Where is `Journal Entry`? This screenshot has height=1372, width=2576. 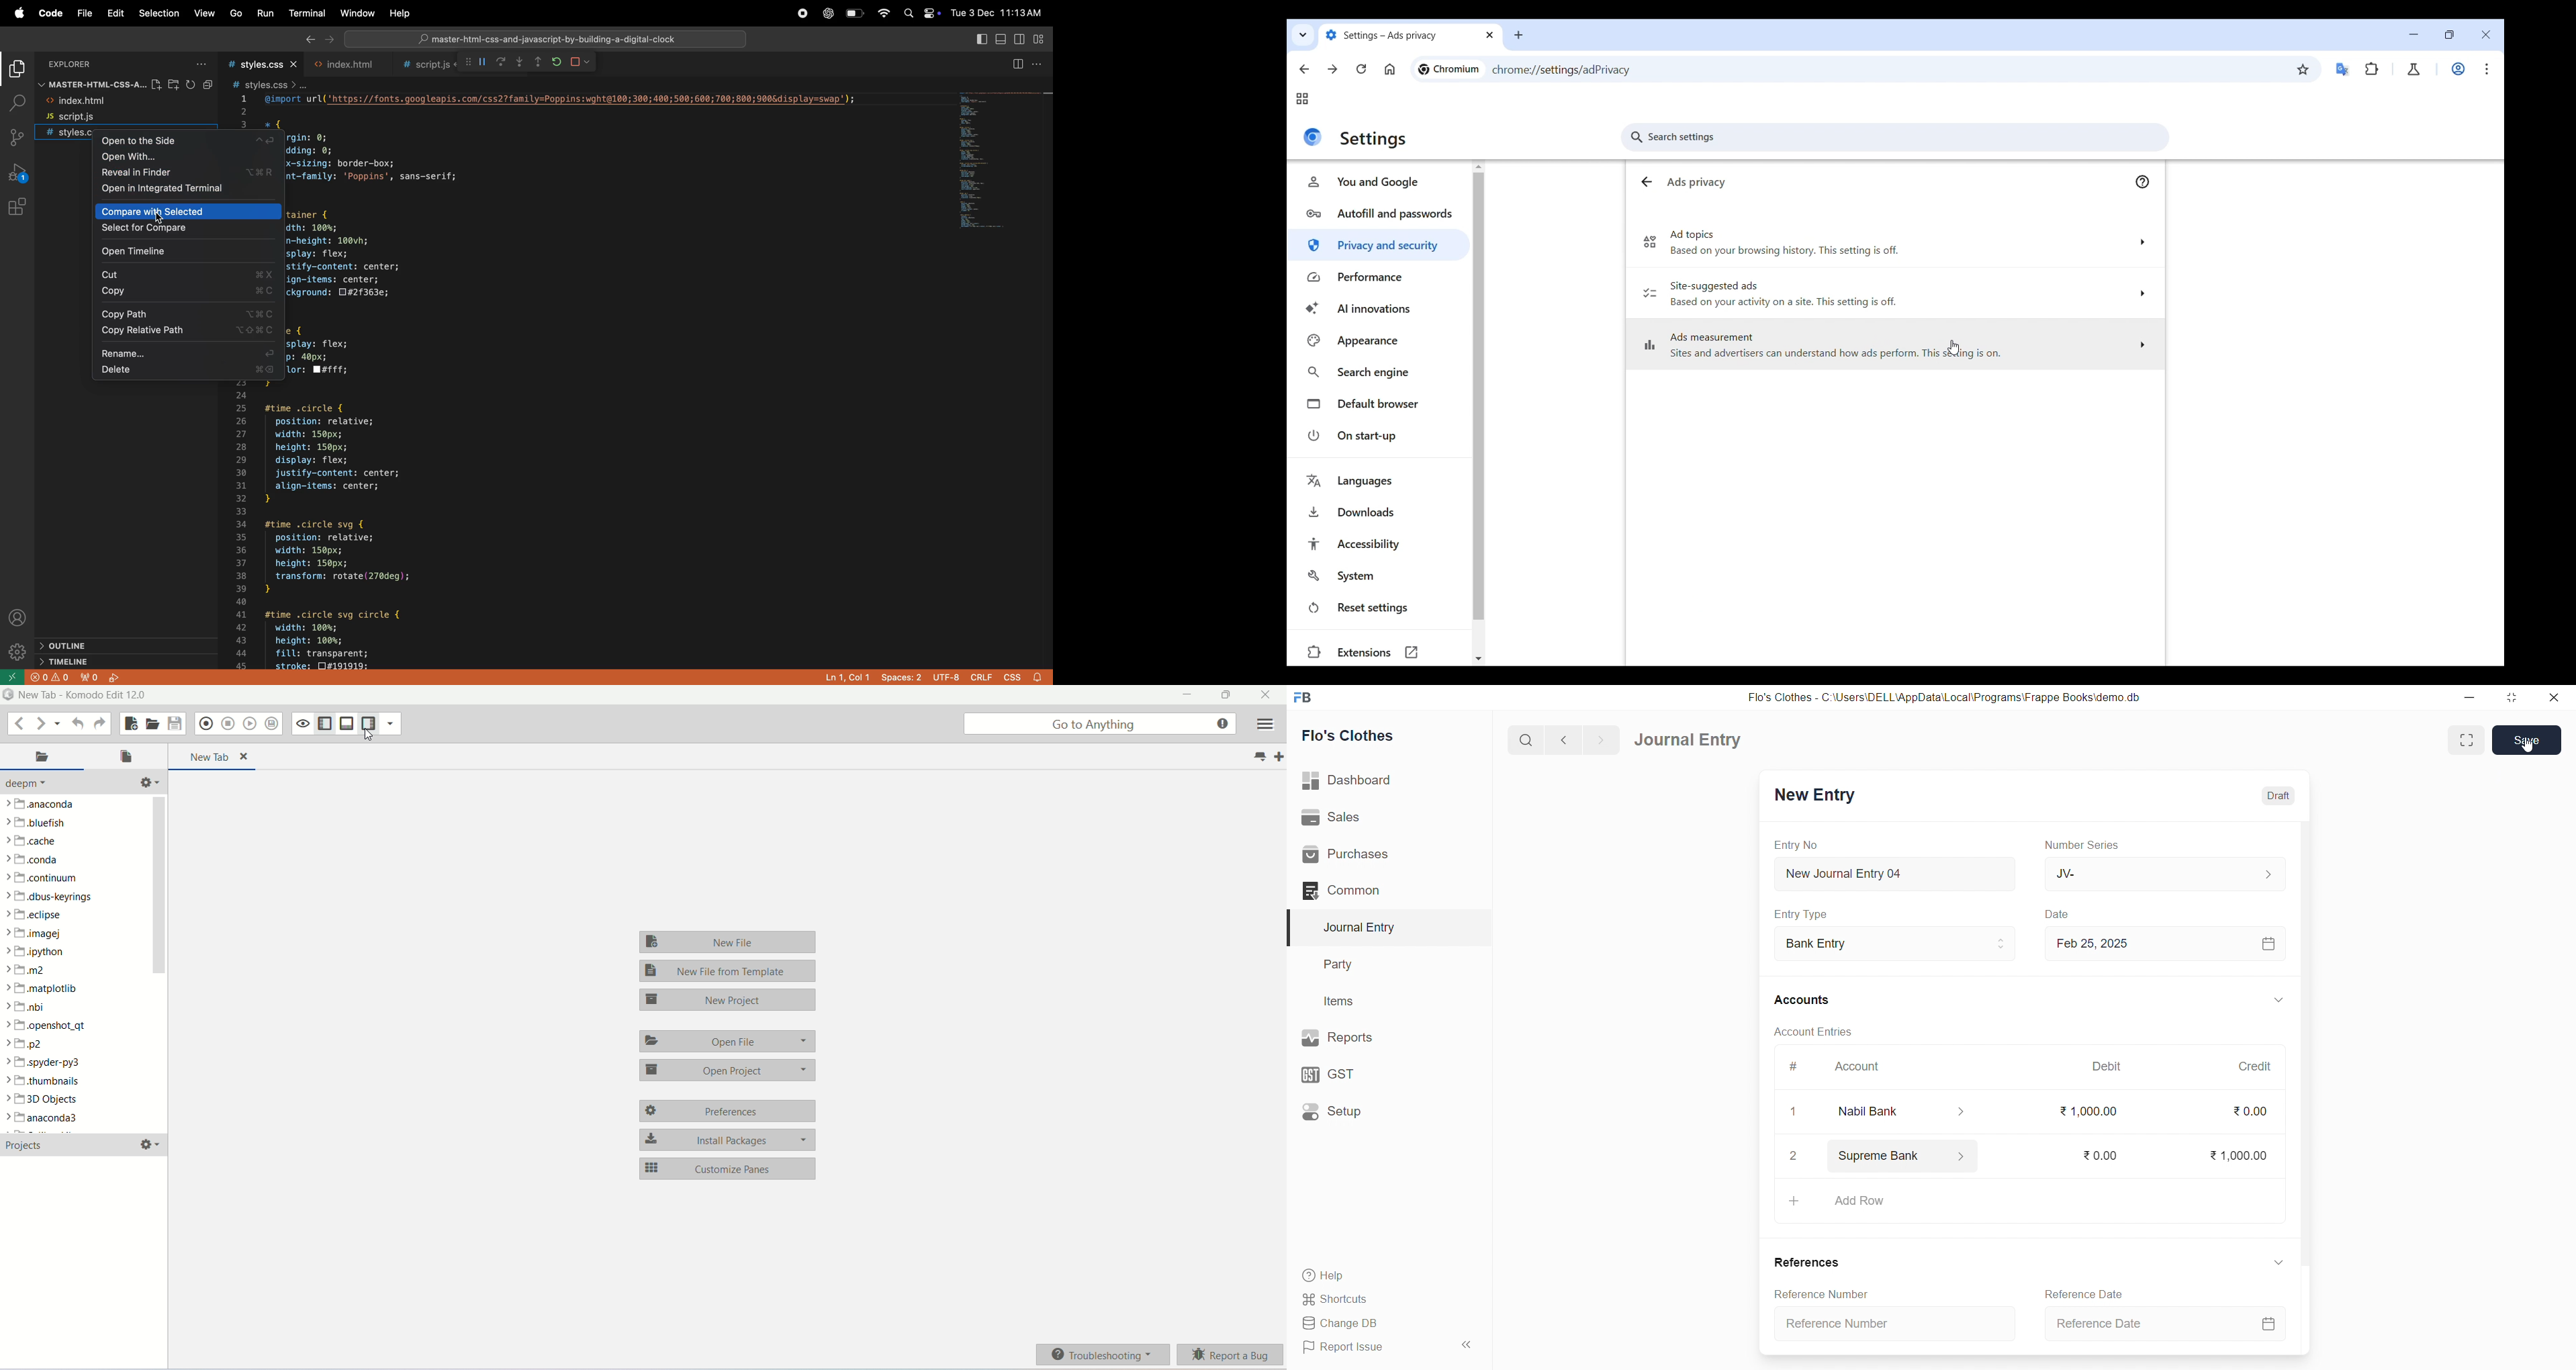
Journal Entry is located at coordinates (1382, 927).